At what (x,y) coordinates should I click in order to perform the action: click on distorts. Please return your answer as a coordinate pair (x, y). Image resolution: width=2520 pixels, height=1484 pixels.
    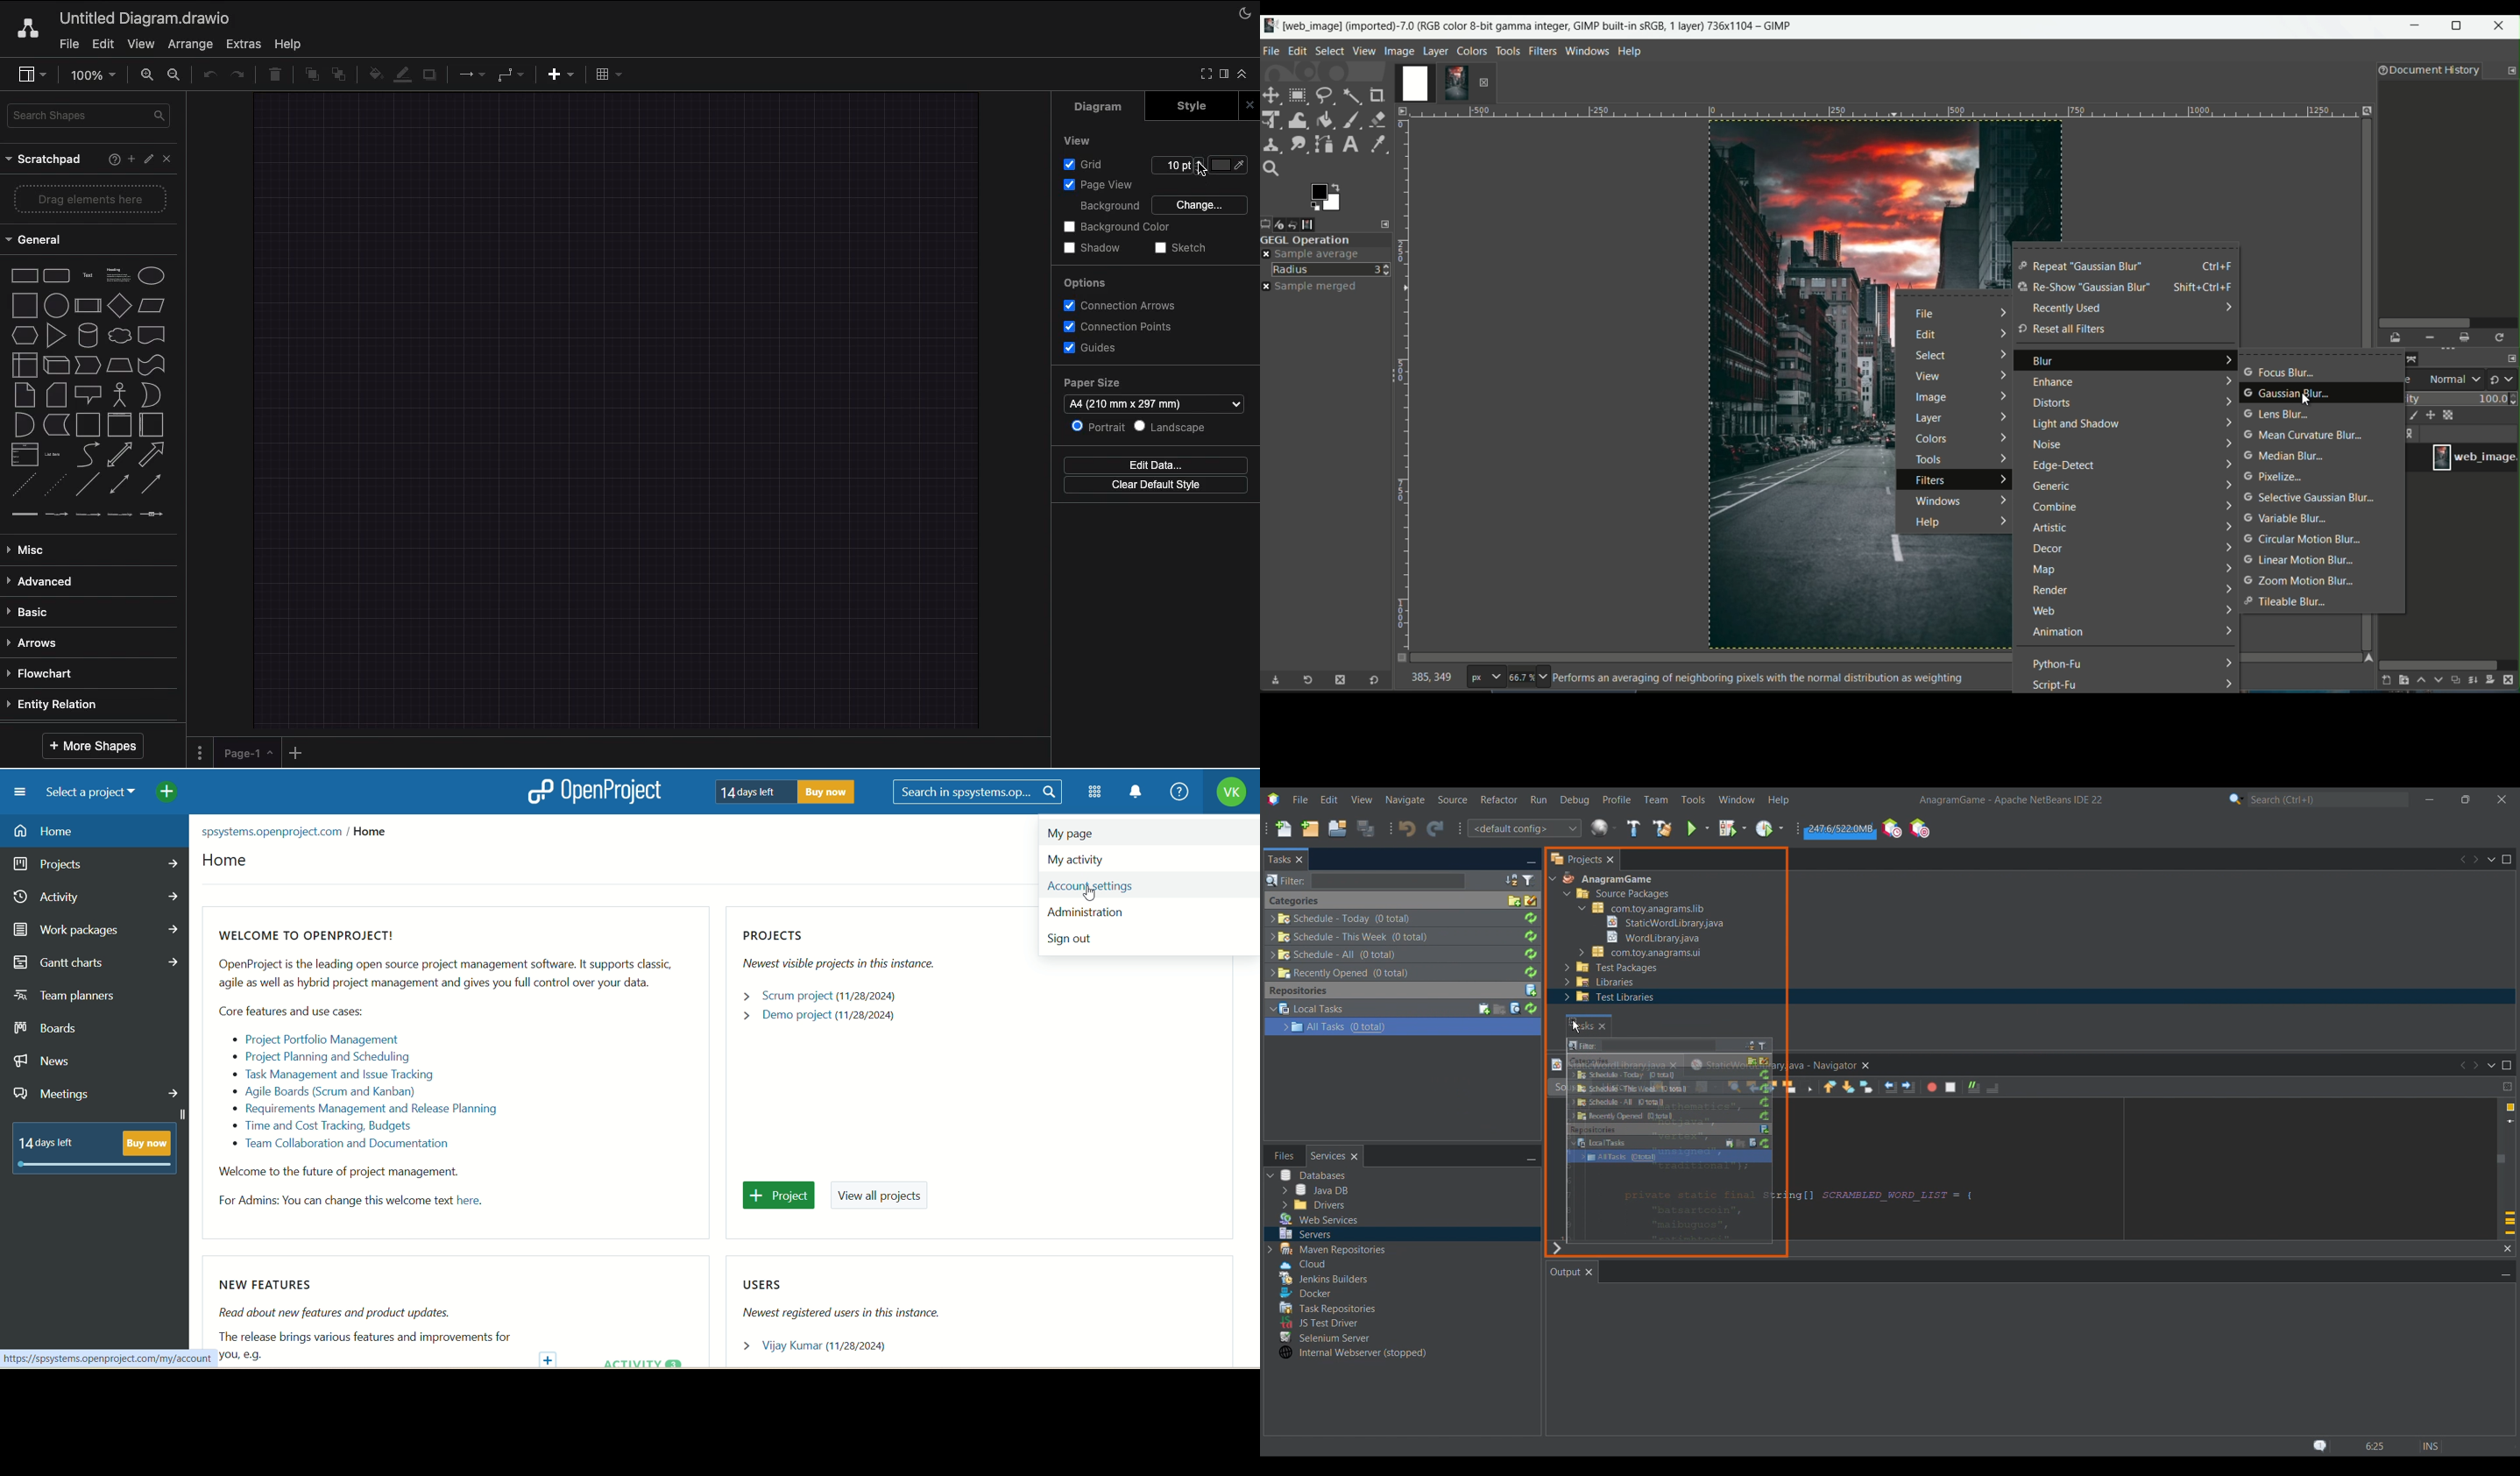
    Looking at the image, I should click on (2050, 403).